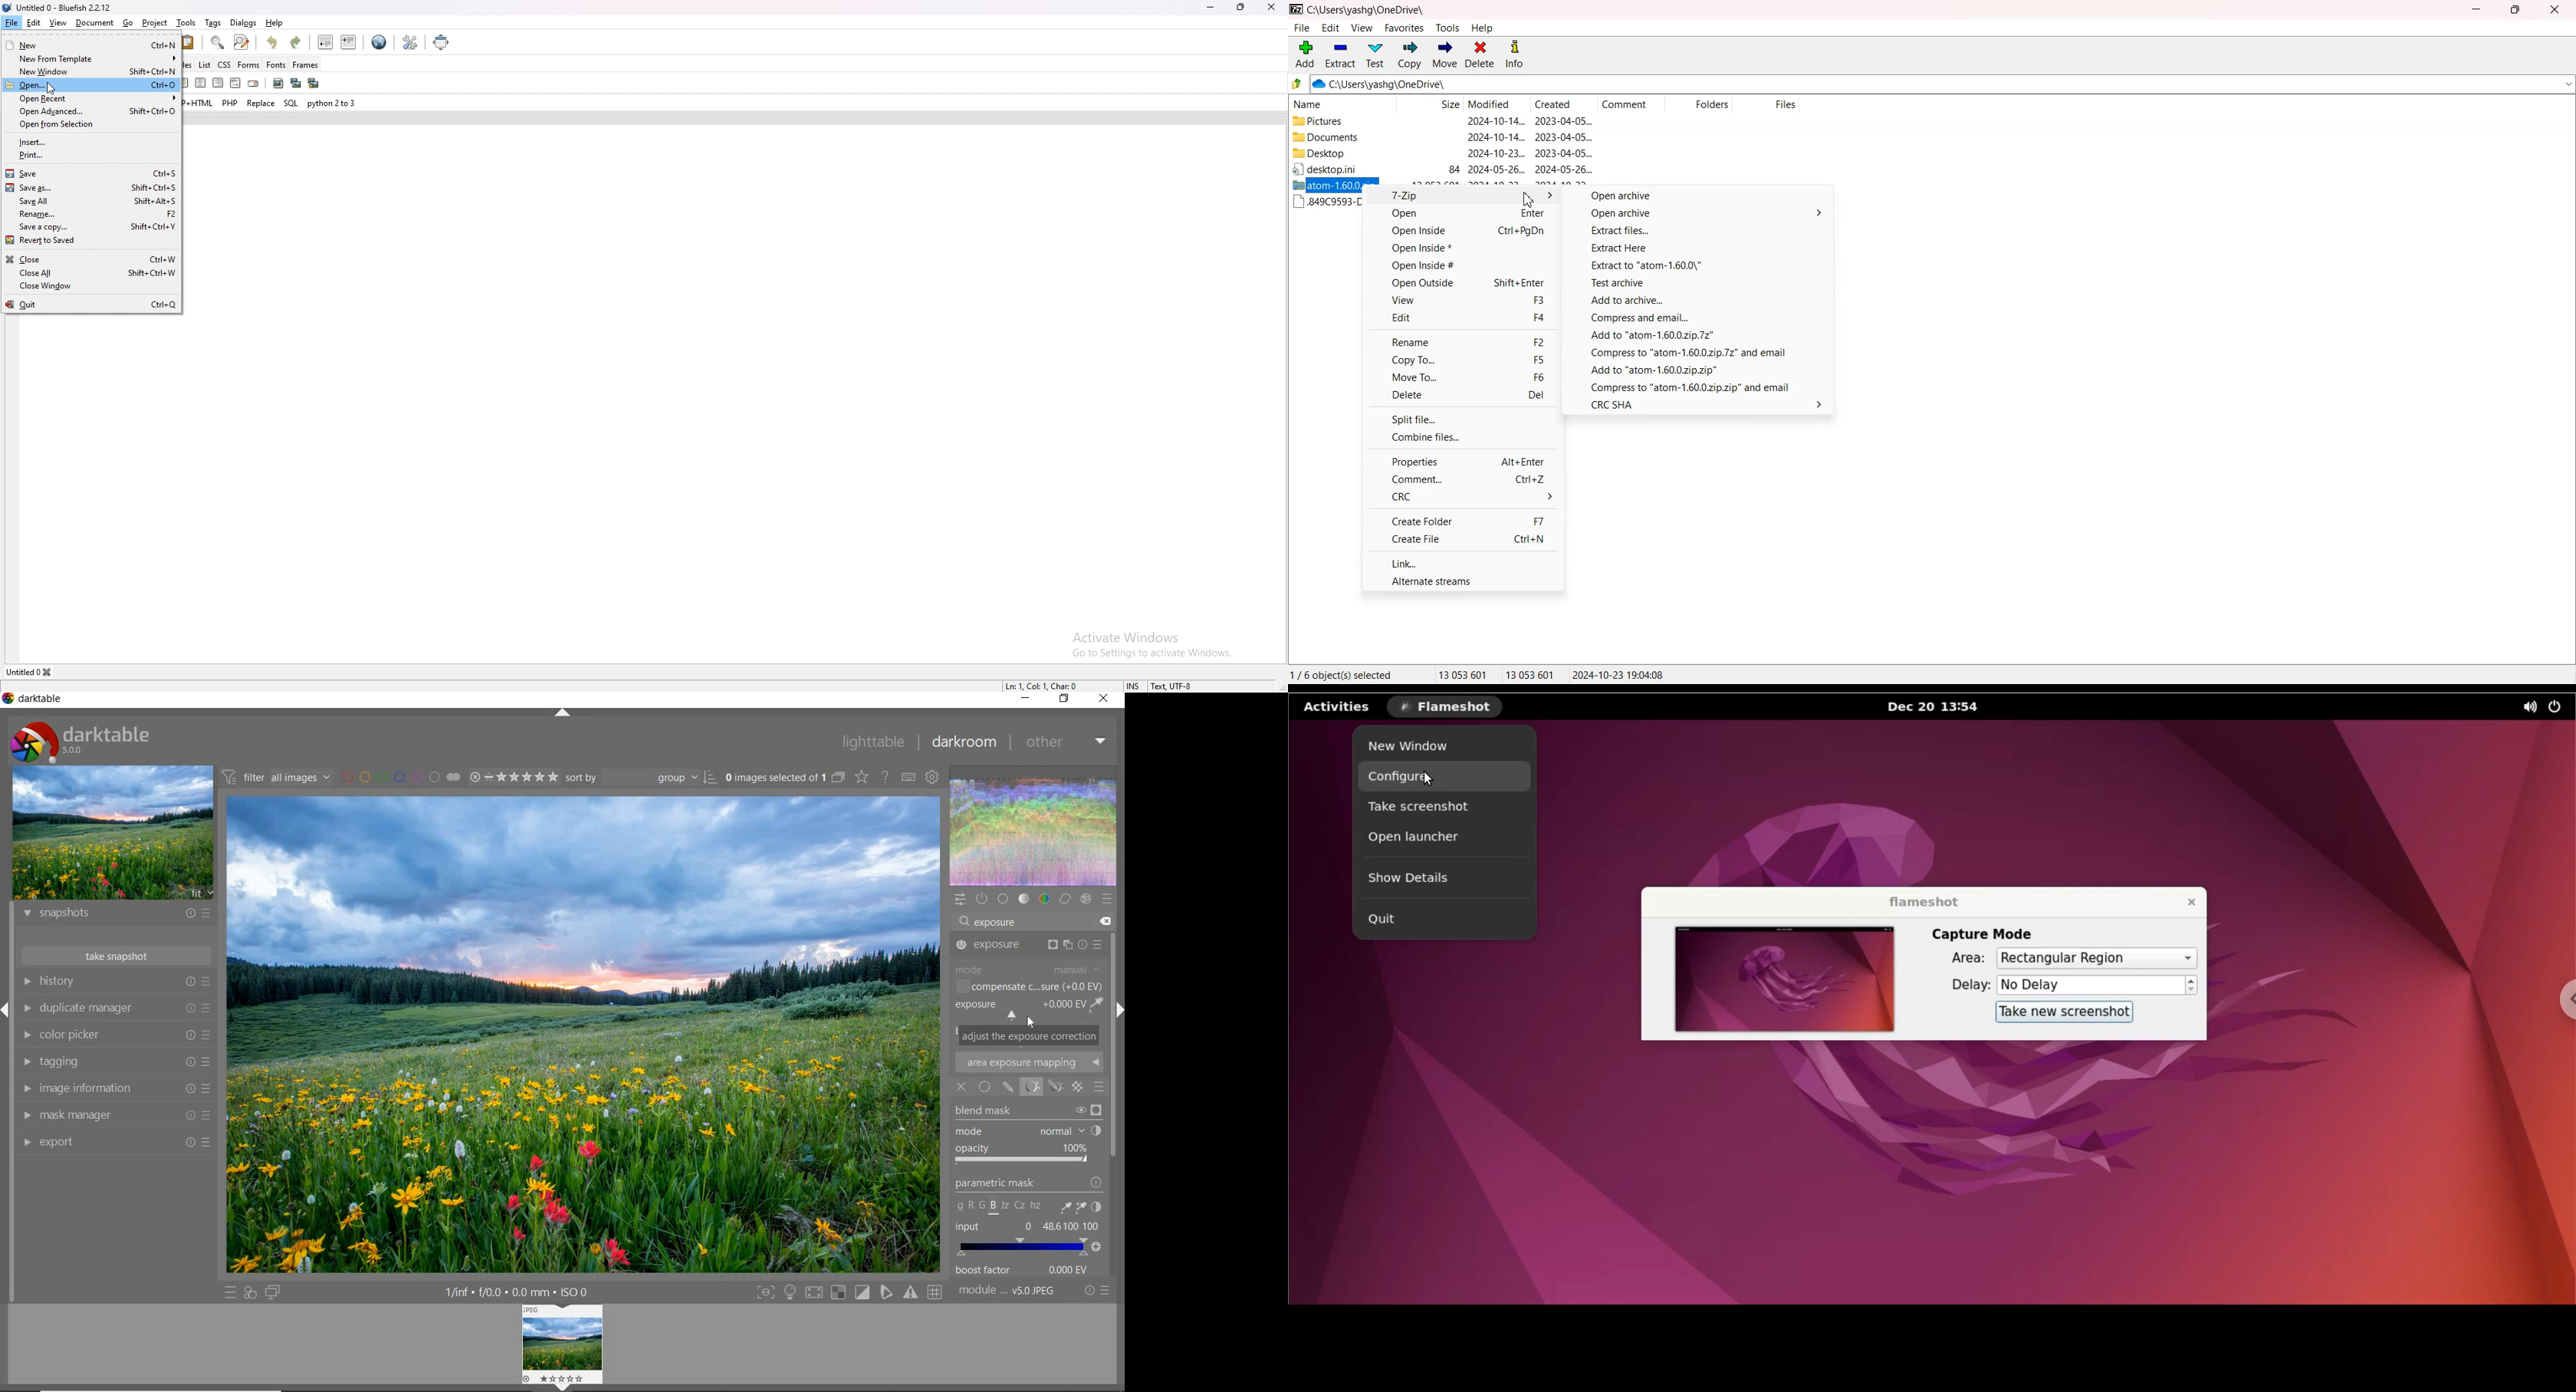  I want to click on Created Date, so click(1564, 105).